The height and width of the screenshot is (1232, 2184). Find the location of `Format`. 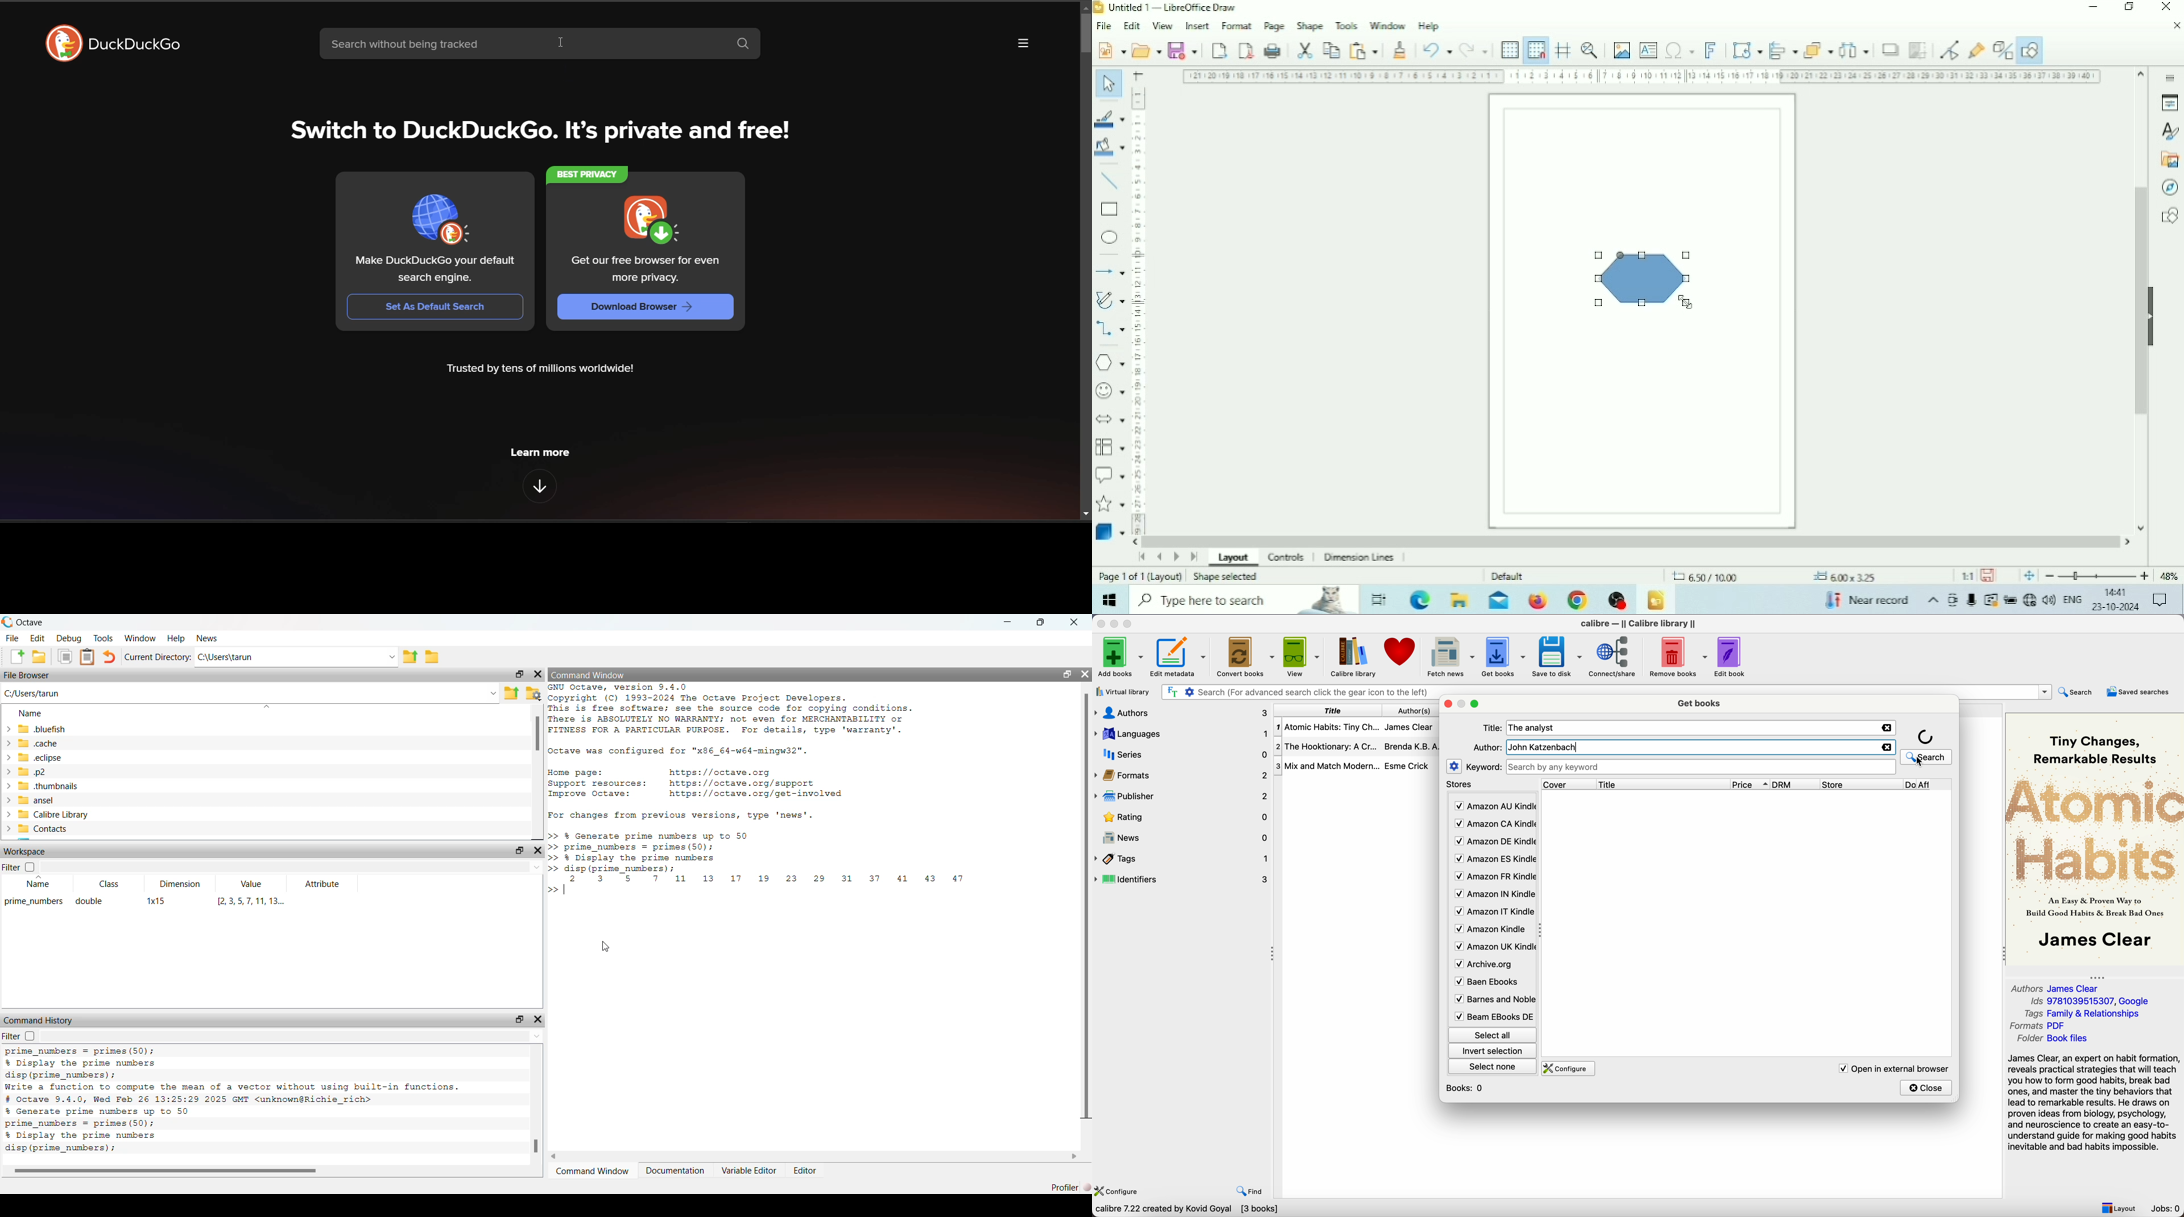

Format is located at coordinates (1238, 25).